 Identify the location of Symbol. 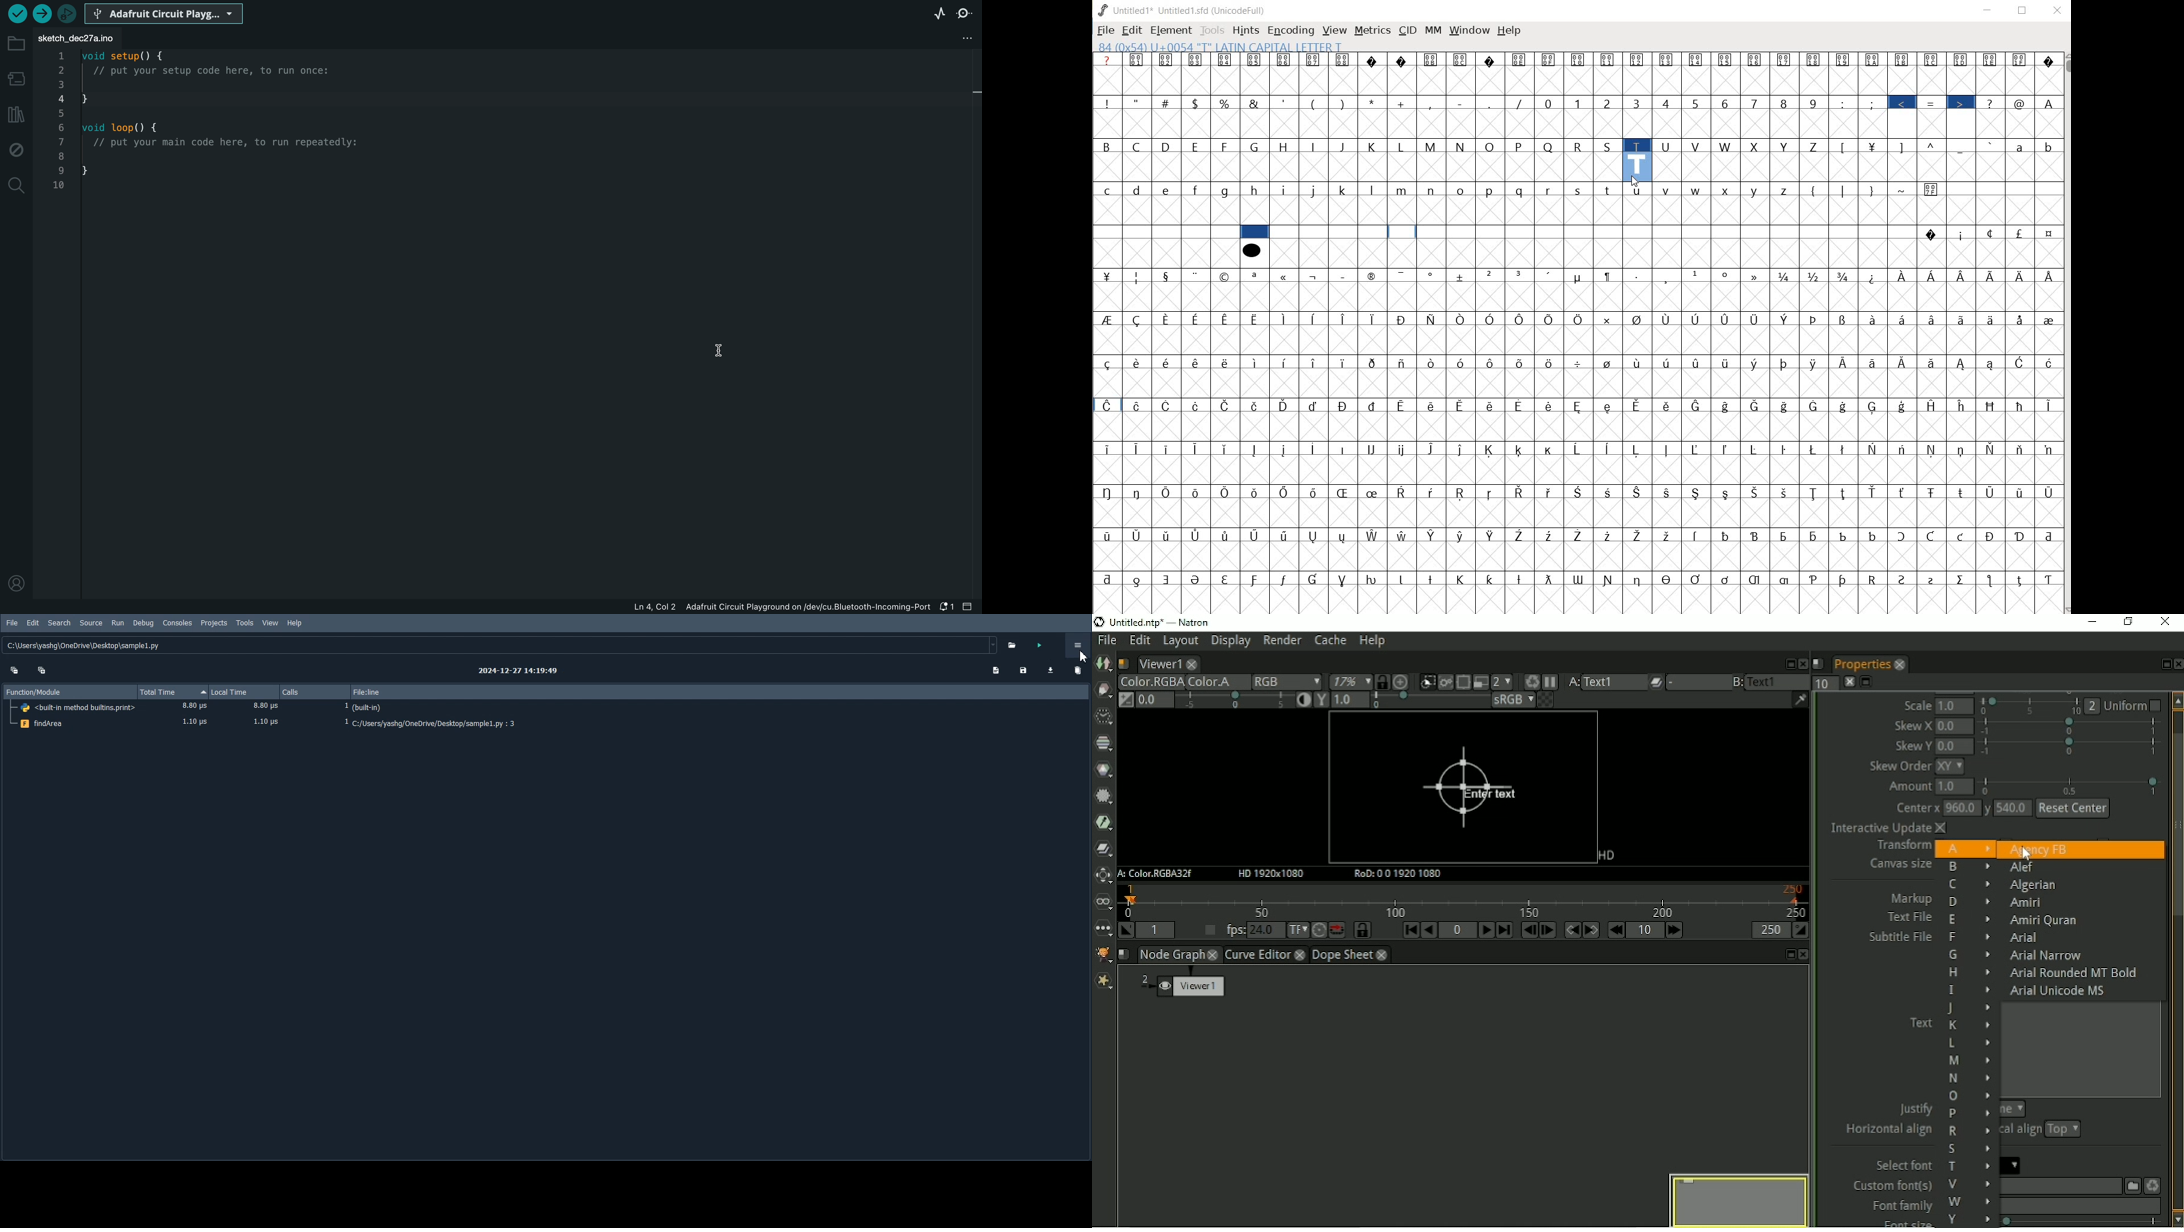
(1668, 362).